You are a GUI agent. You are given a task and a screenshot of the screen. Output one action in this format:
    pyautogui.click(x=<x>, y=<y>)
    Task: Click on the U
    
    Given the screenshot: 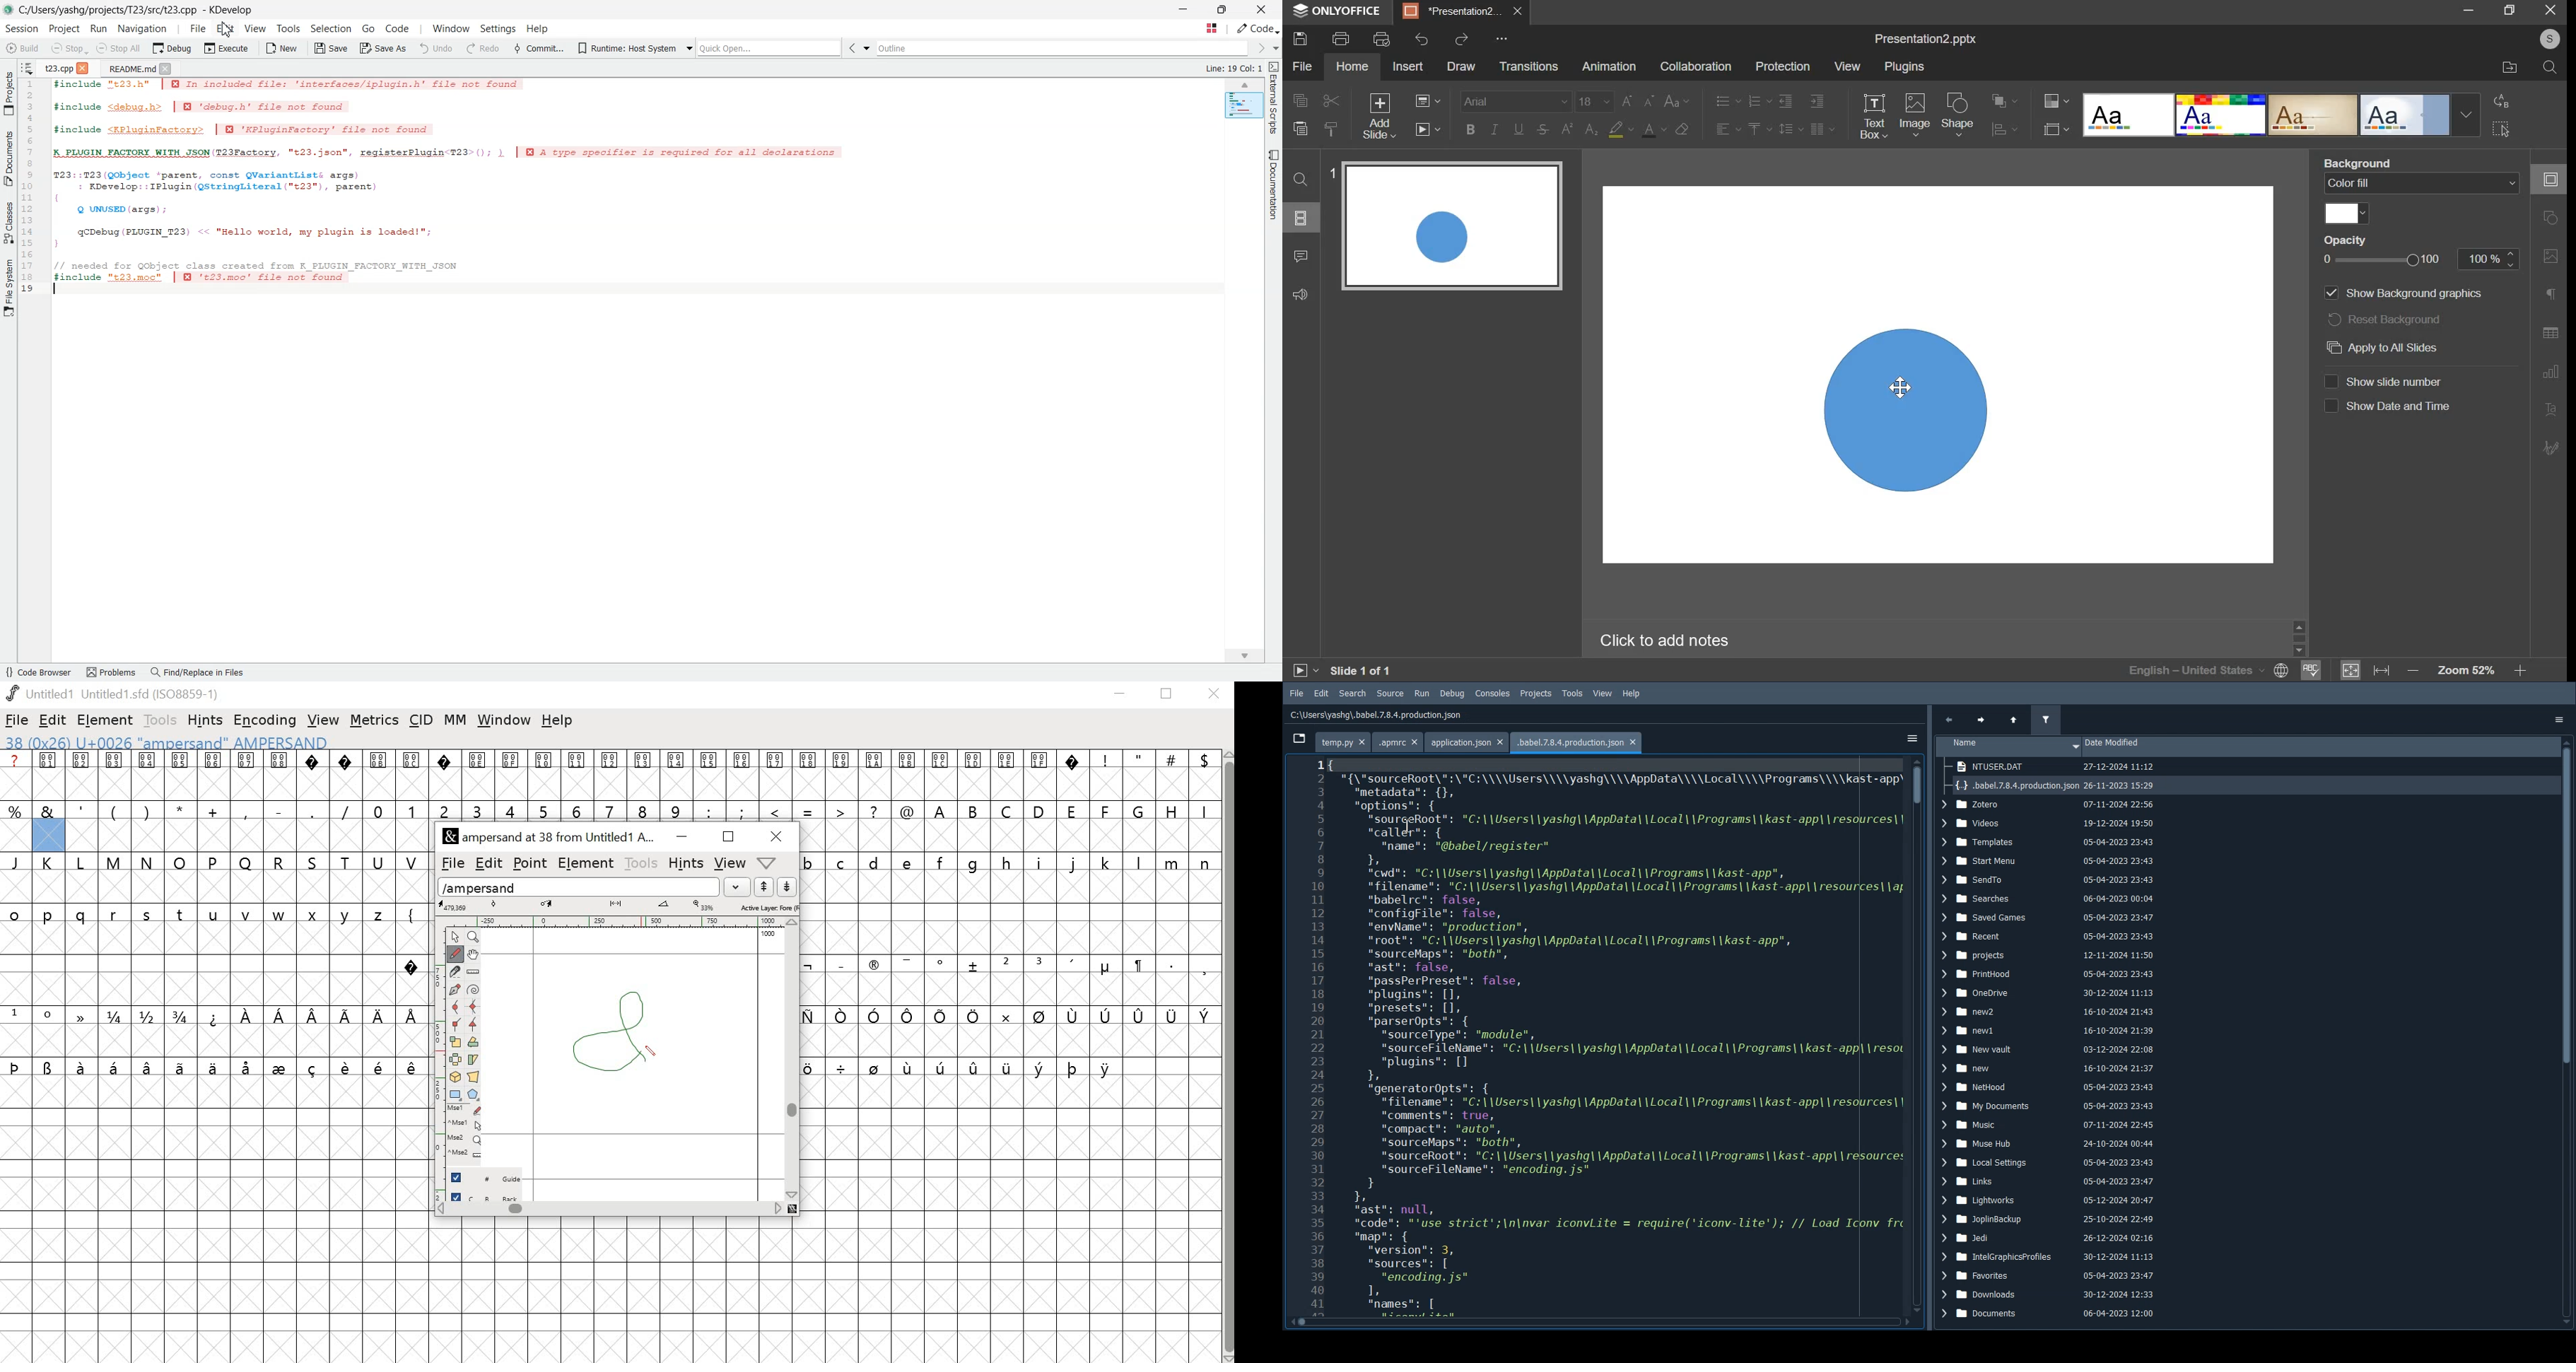 What is the action you would take?
    pyautogui.click(x=379, y=862)
    